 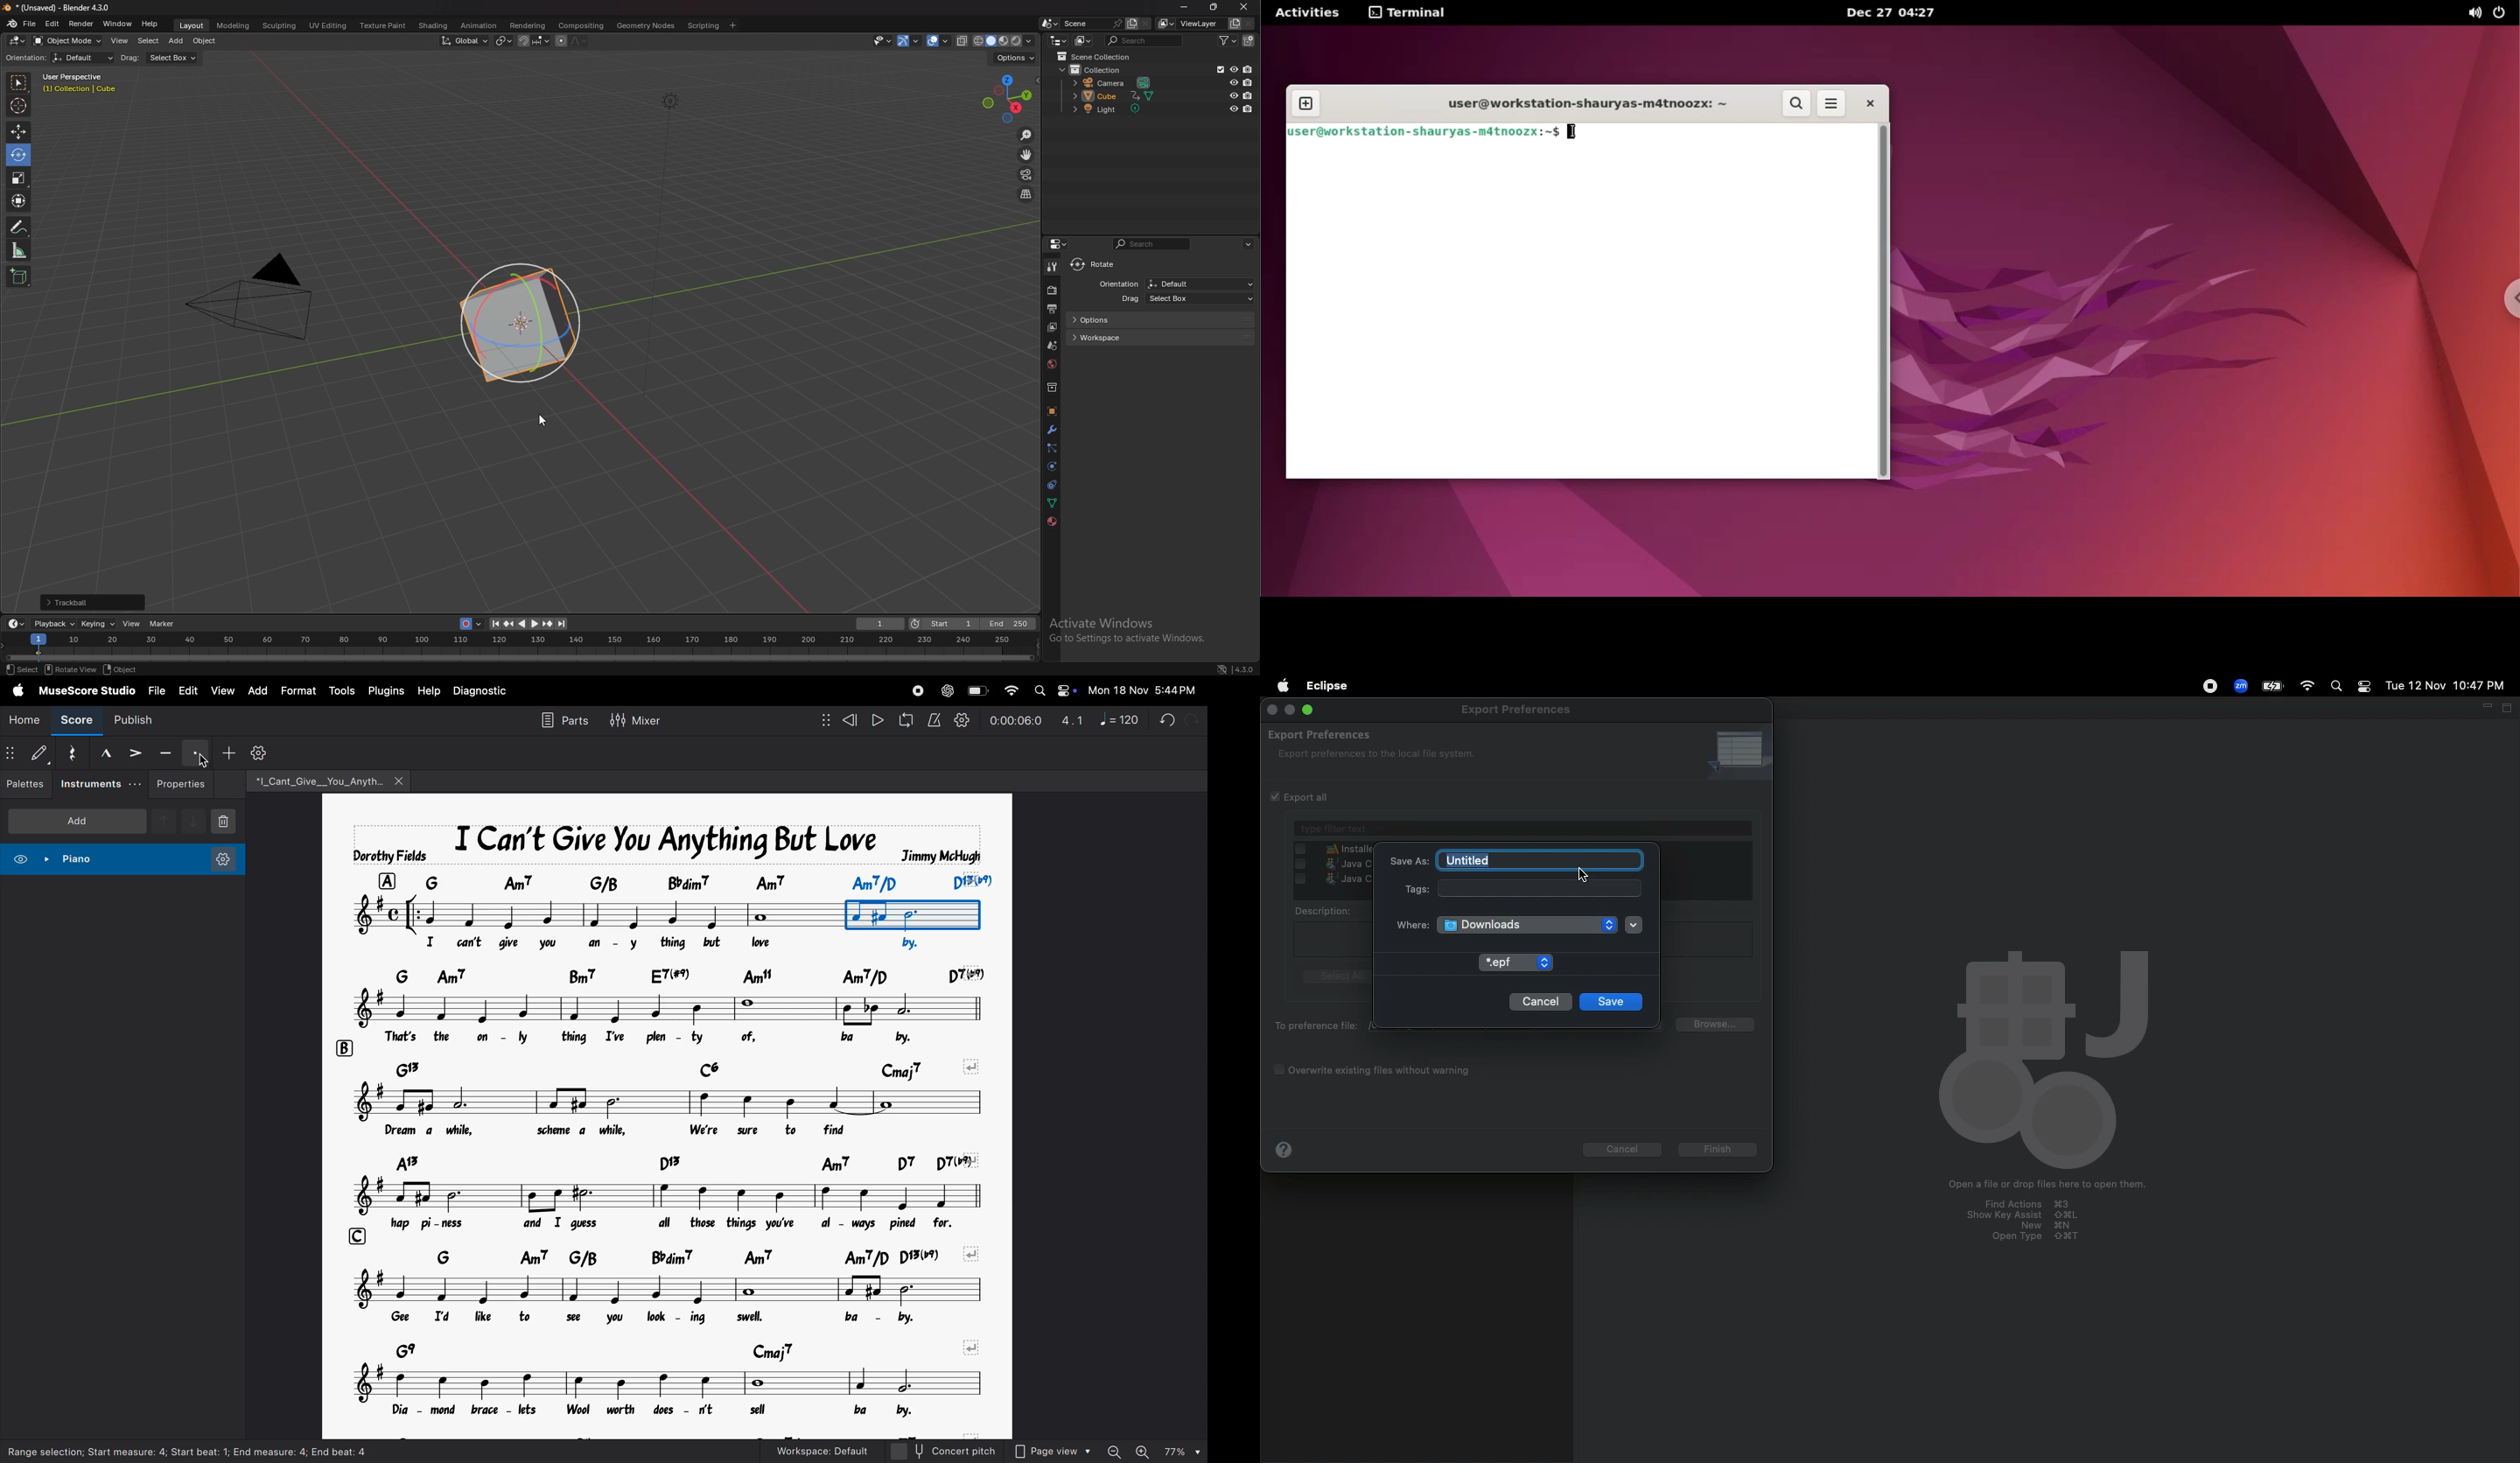 What do you see at coordinates (1540, 1001) in the screenshot?
I see `Cancel` at bounding box center [1540, 1001].